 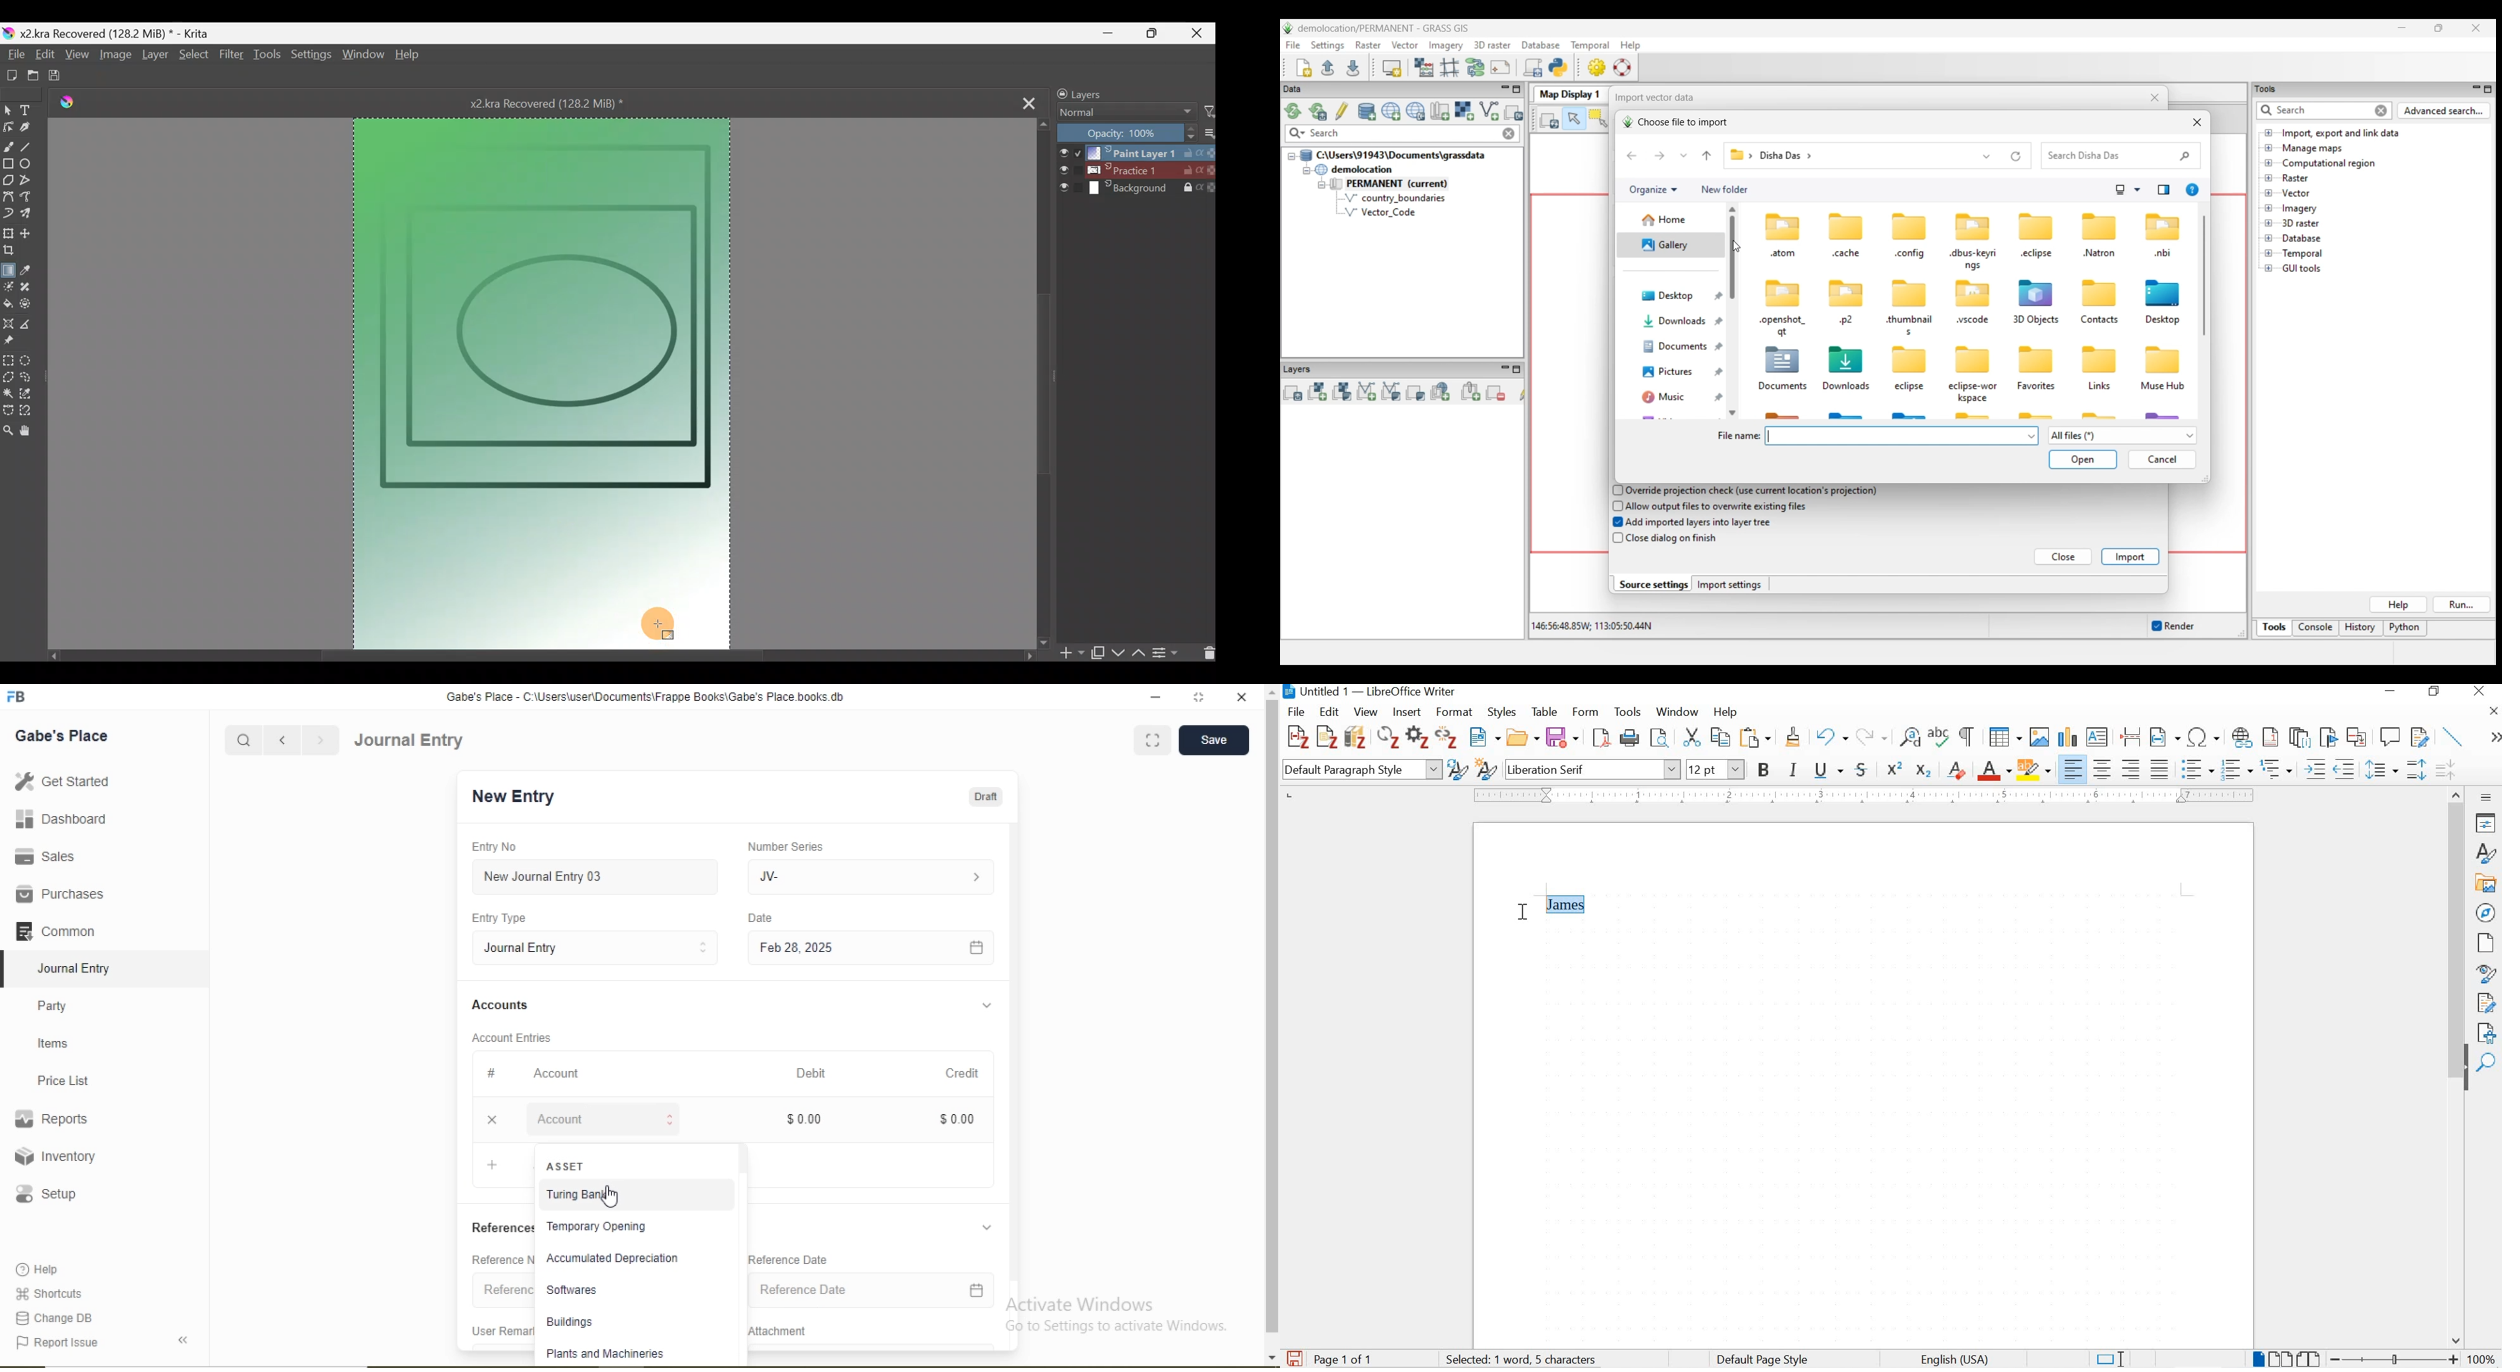 I want to click on Reference Number, so click(x=501, y=1258).